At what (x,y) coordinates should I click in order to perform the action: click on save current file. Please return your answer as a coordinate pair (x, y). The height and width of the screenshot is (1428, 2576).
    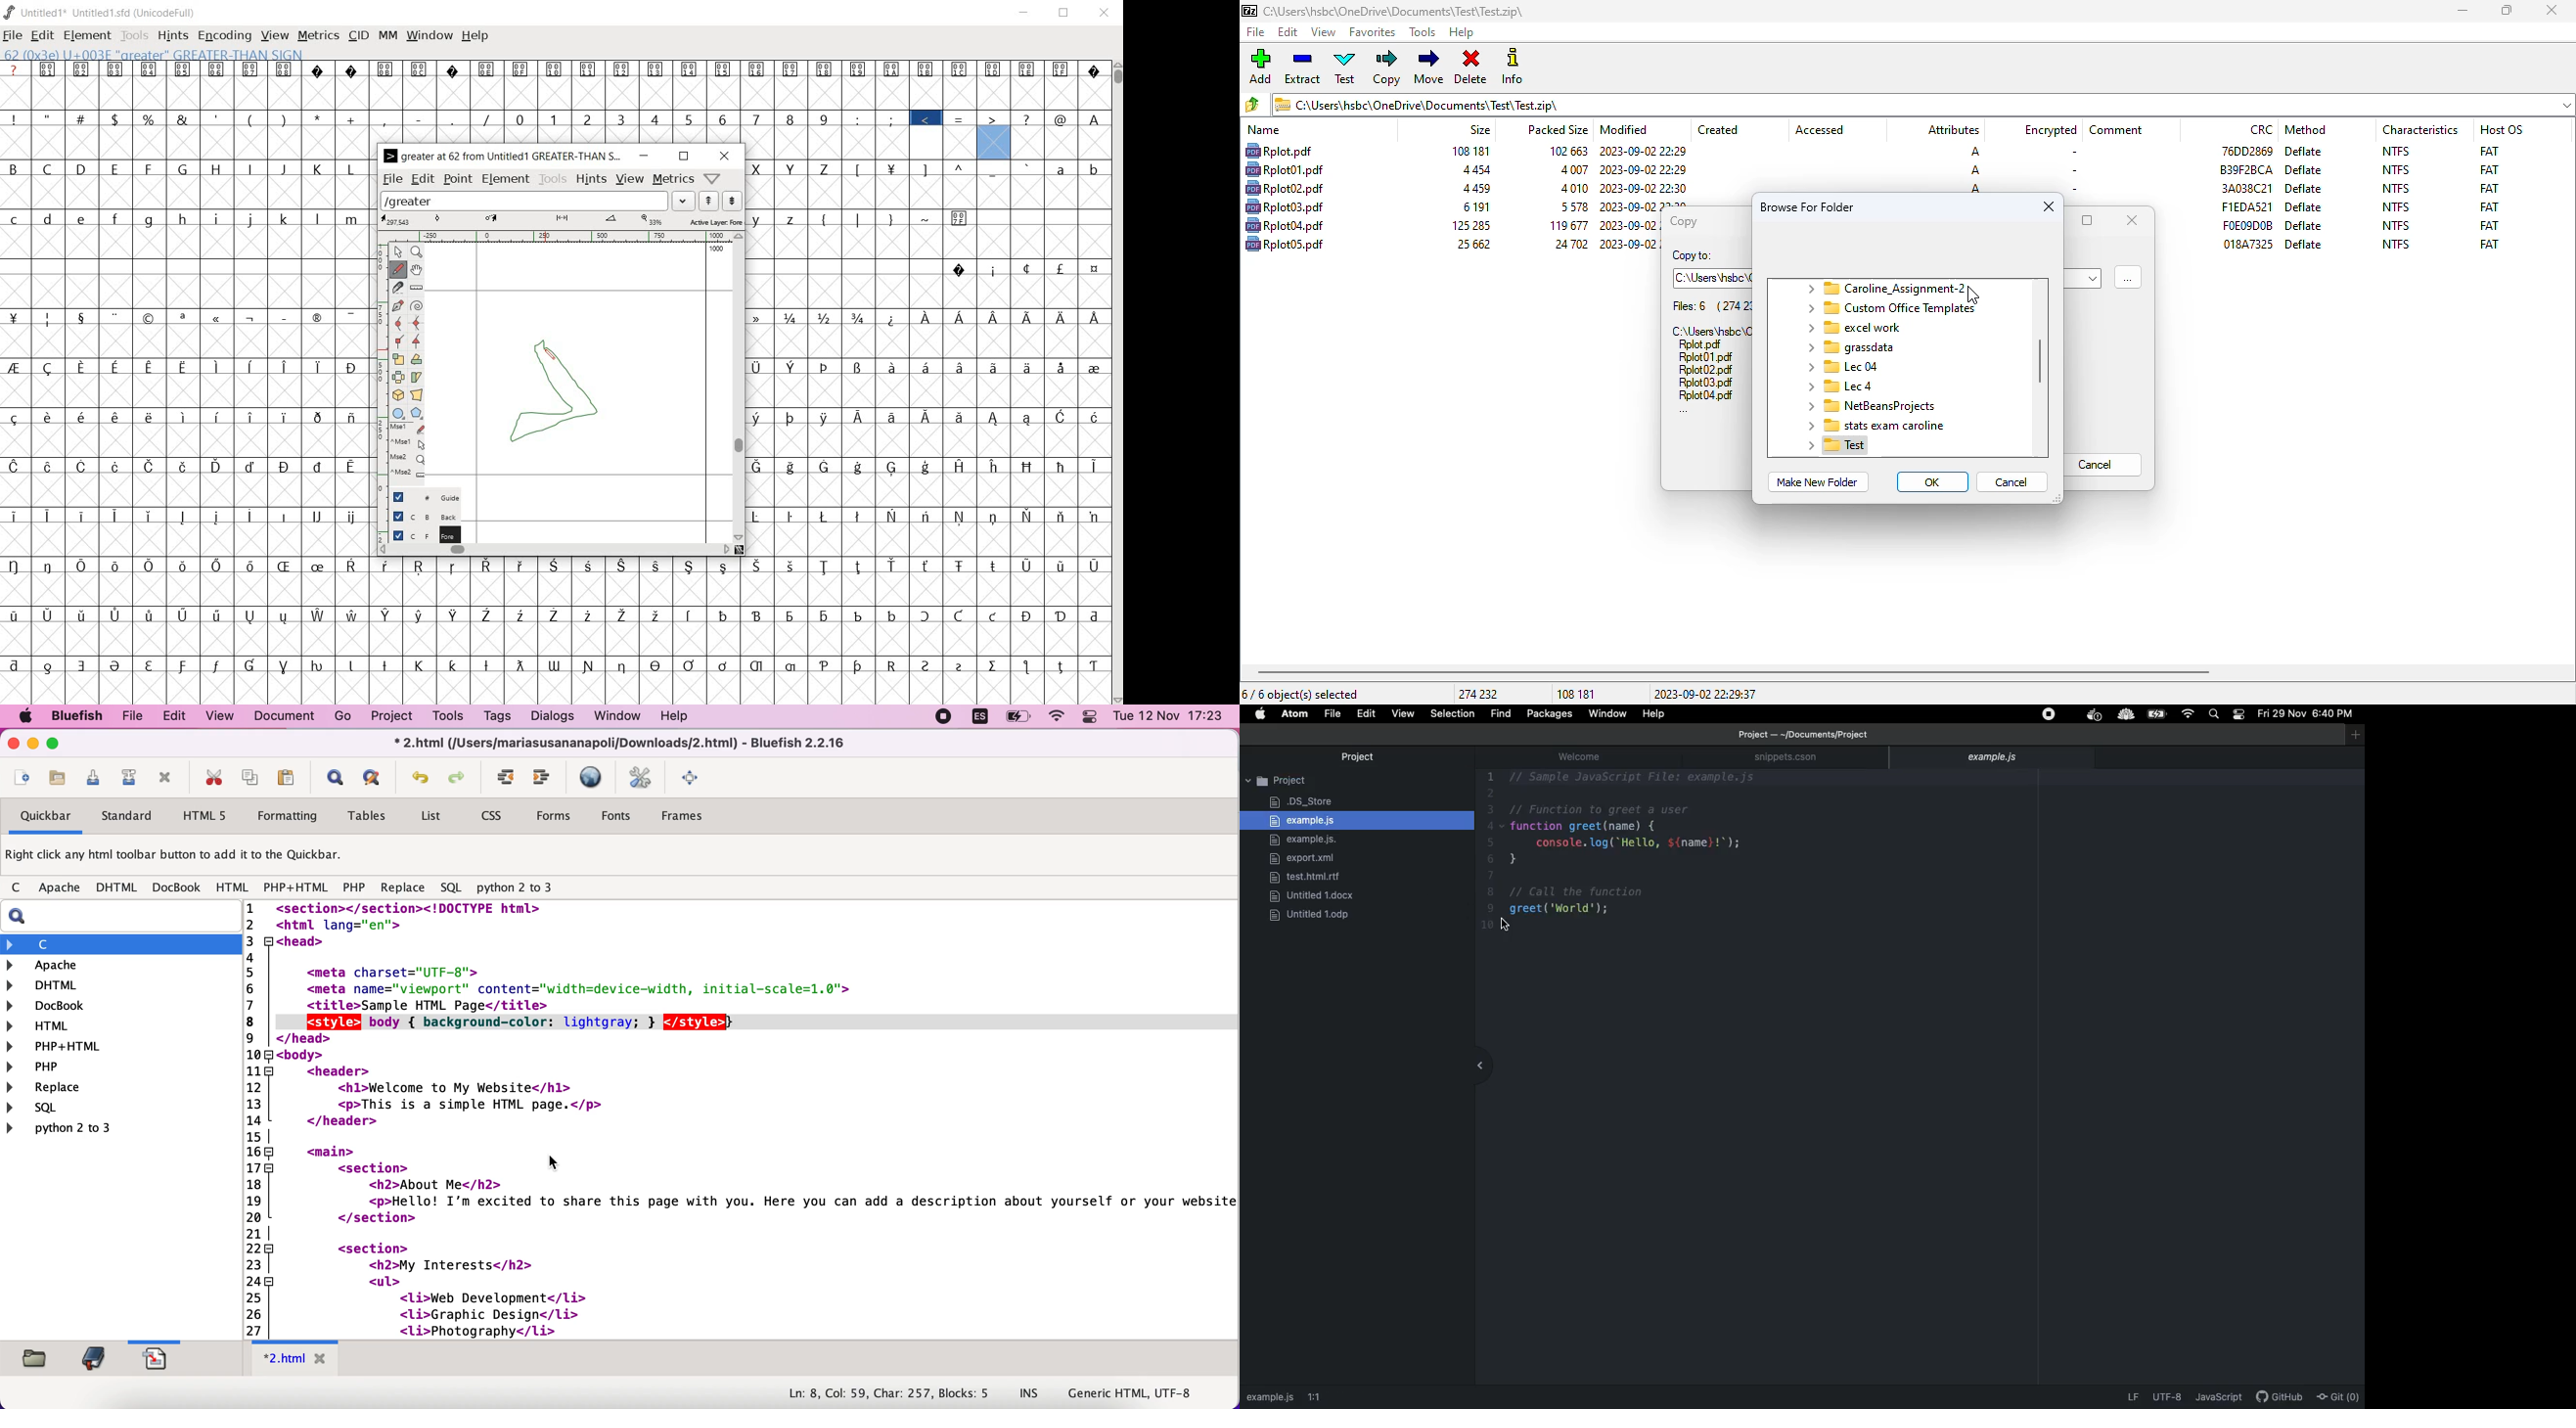
    Looking at the image, I should click on (94, 778).